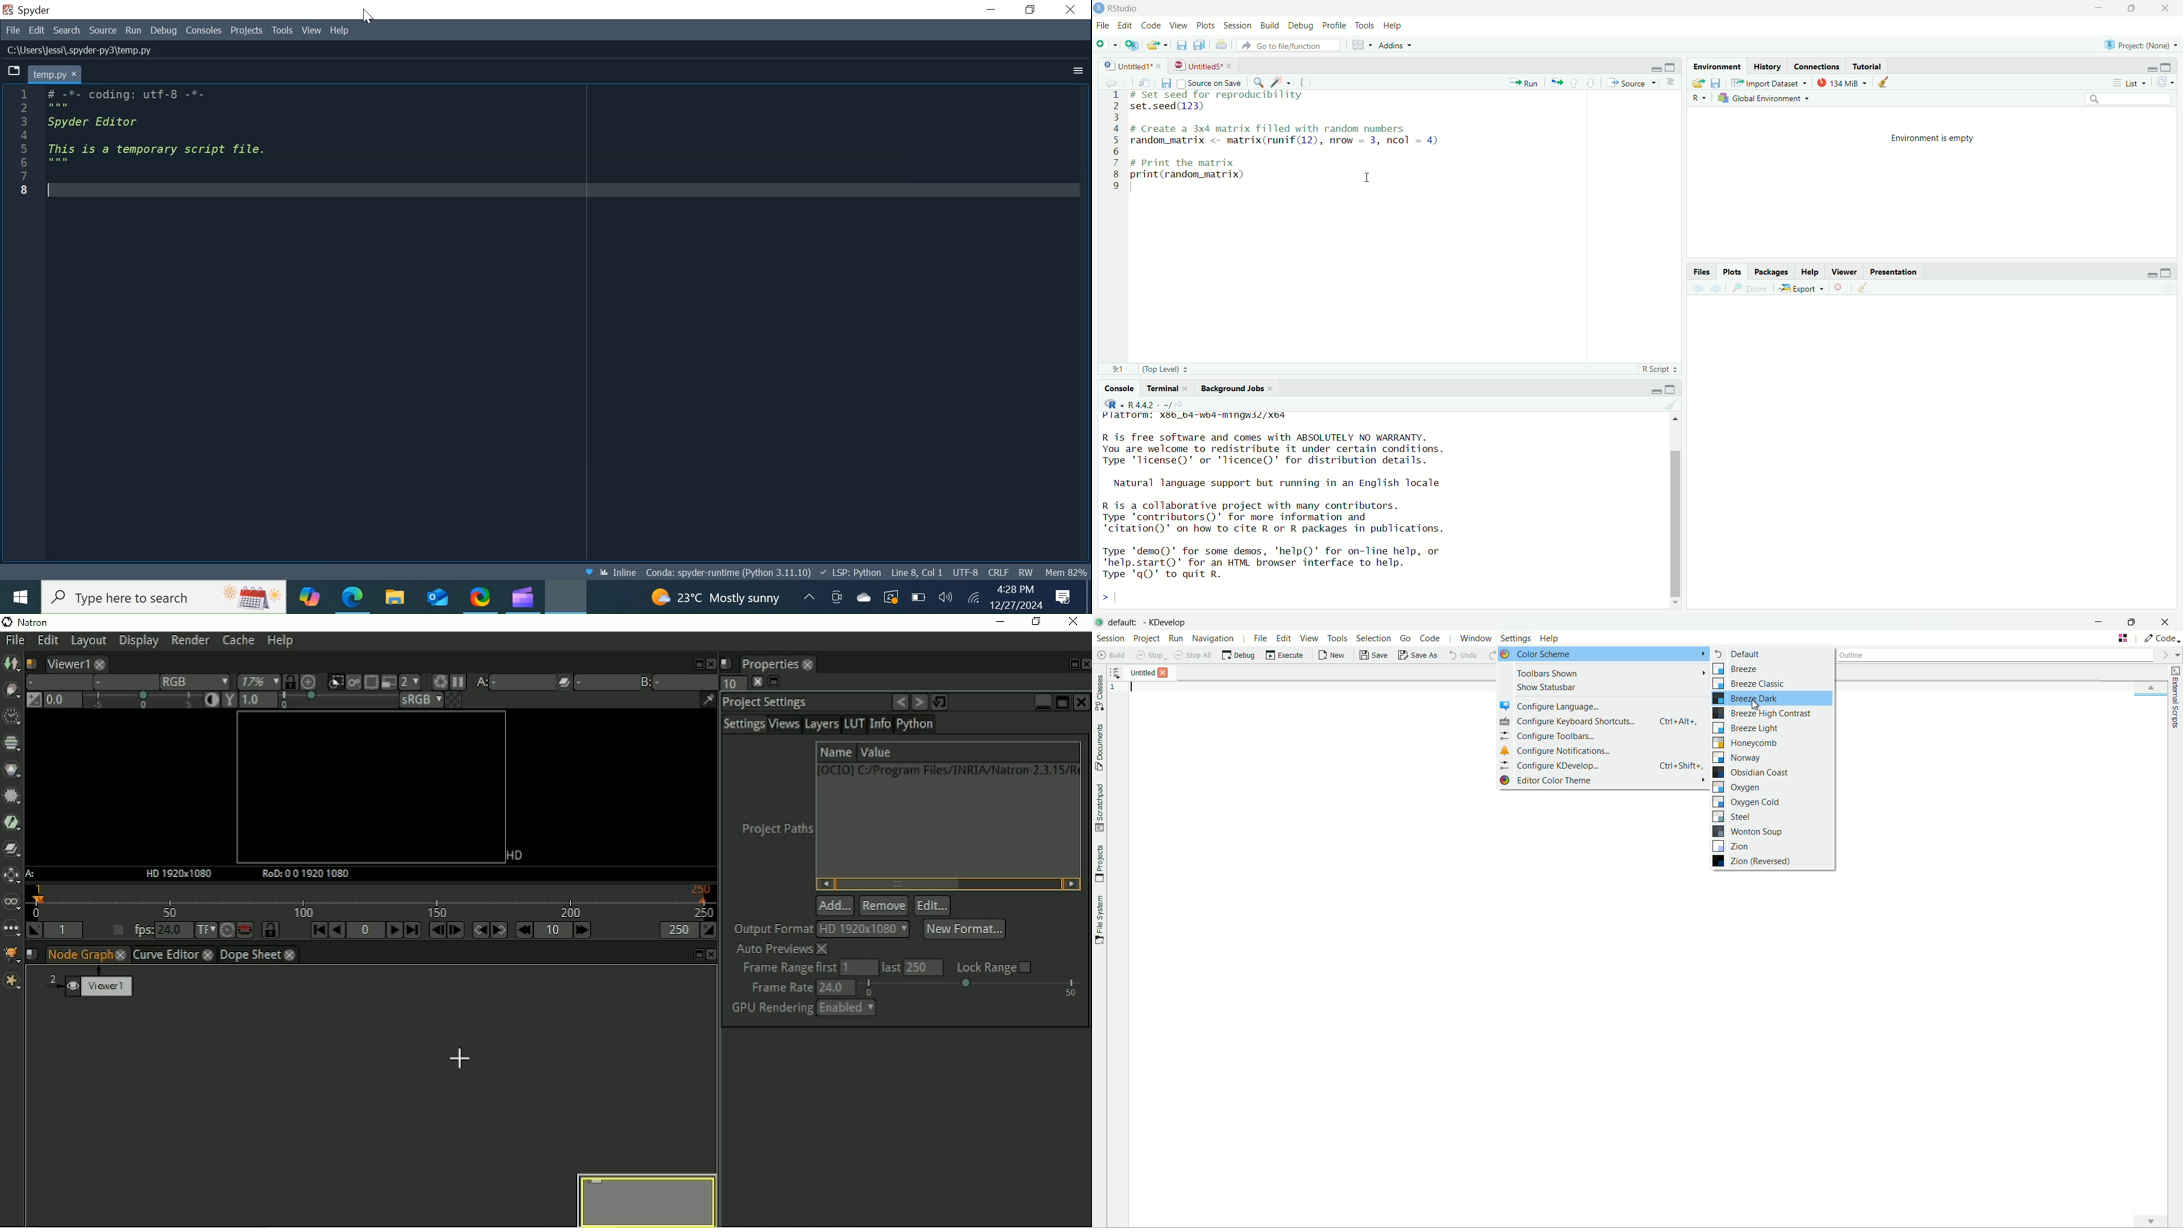 The image size is (2184, 1232). Describe the element at coordinates (1699, 82) in the screenshot. I see `export` at that location.